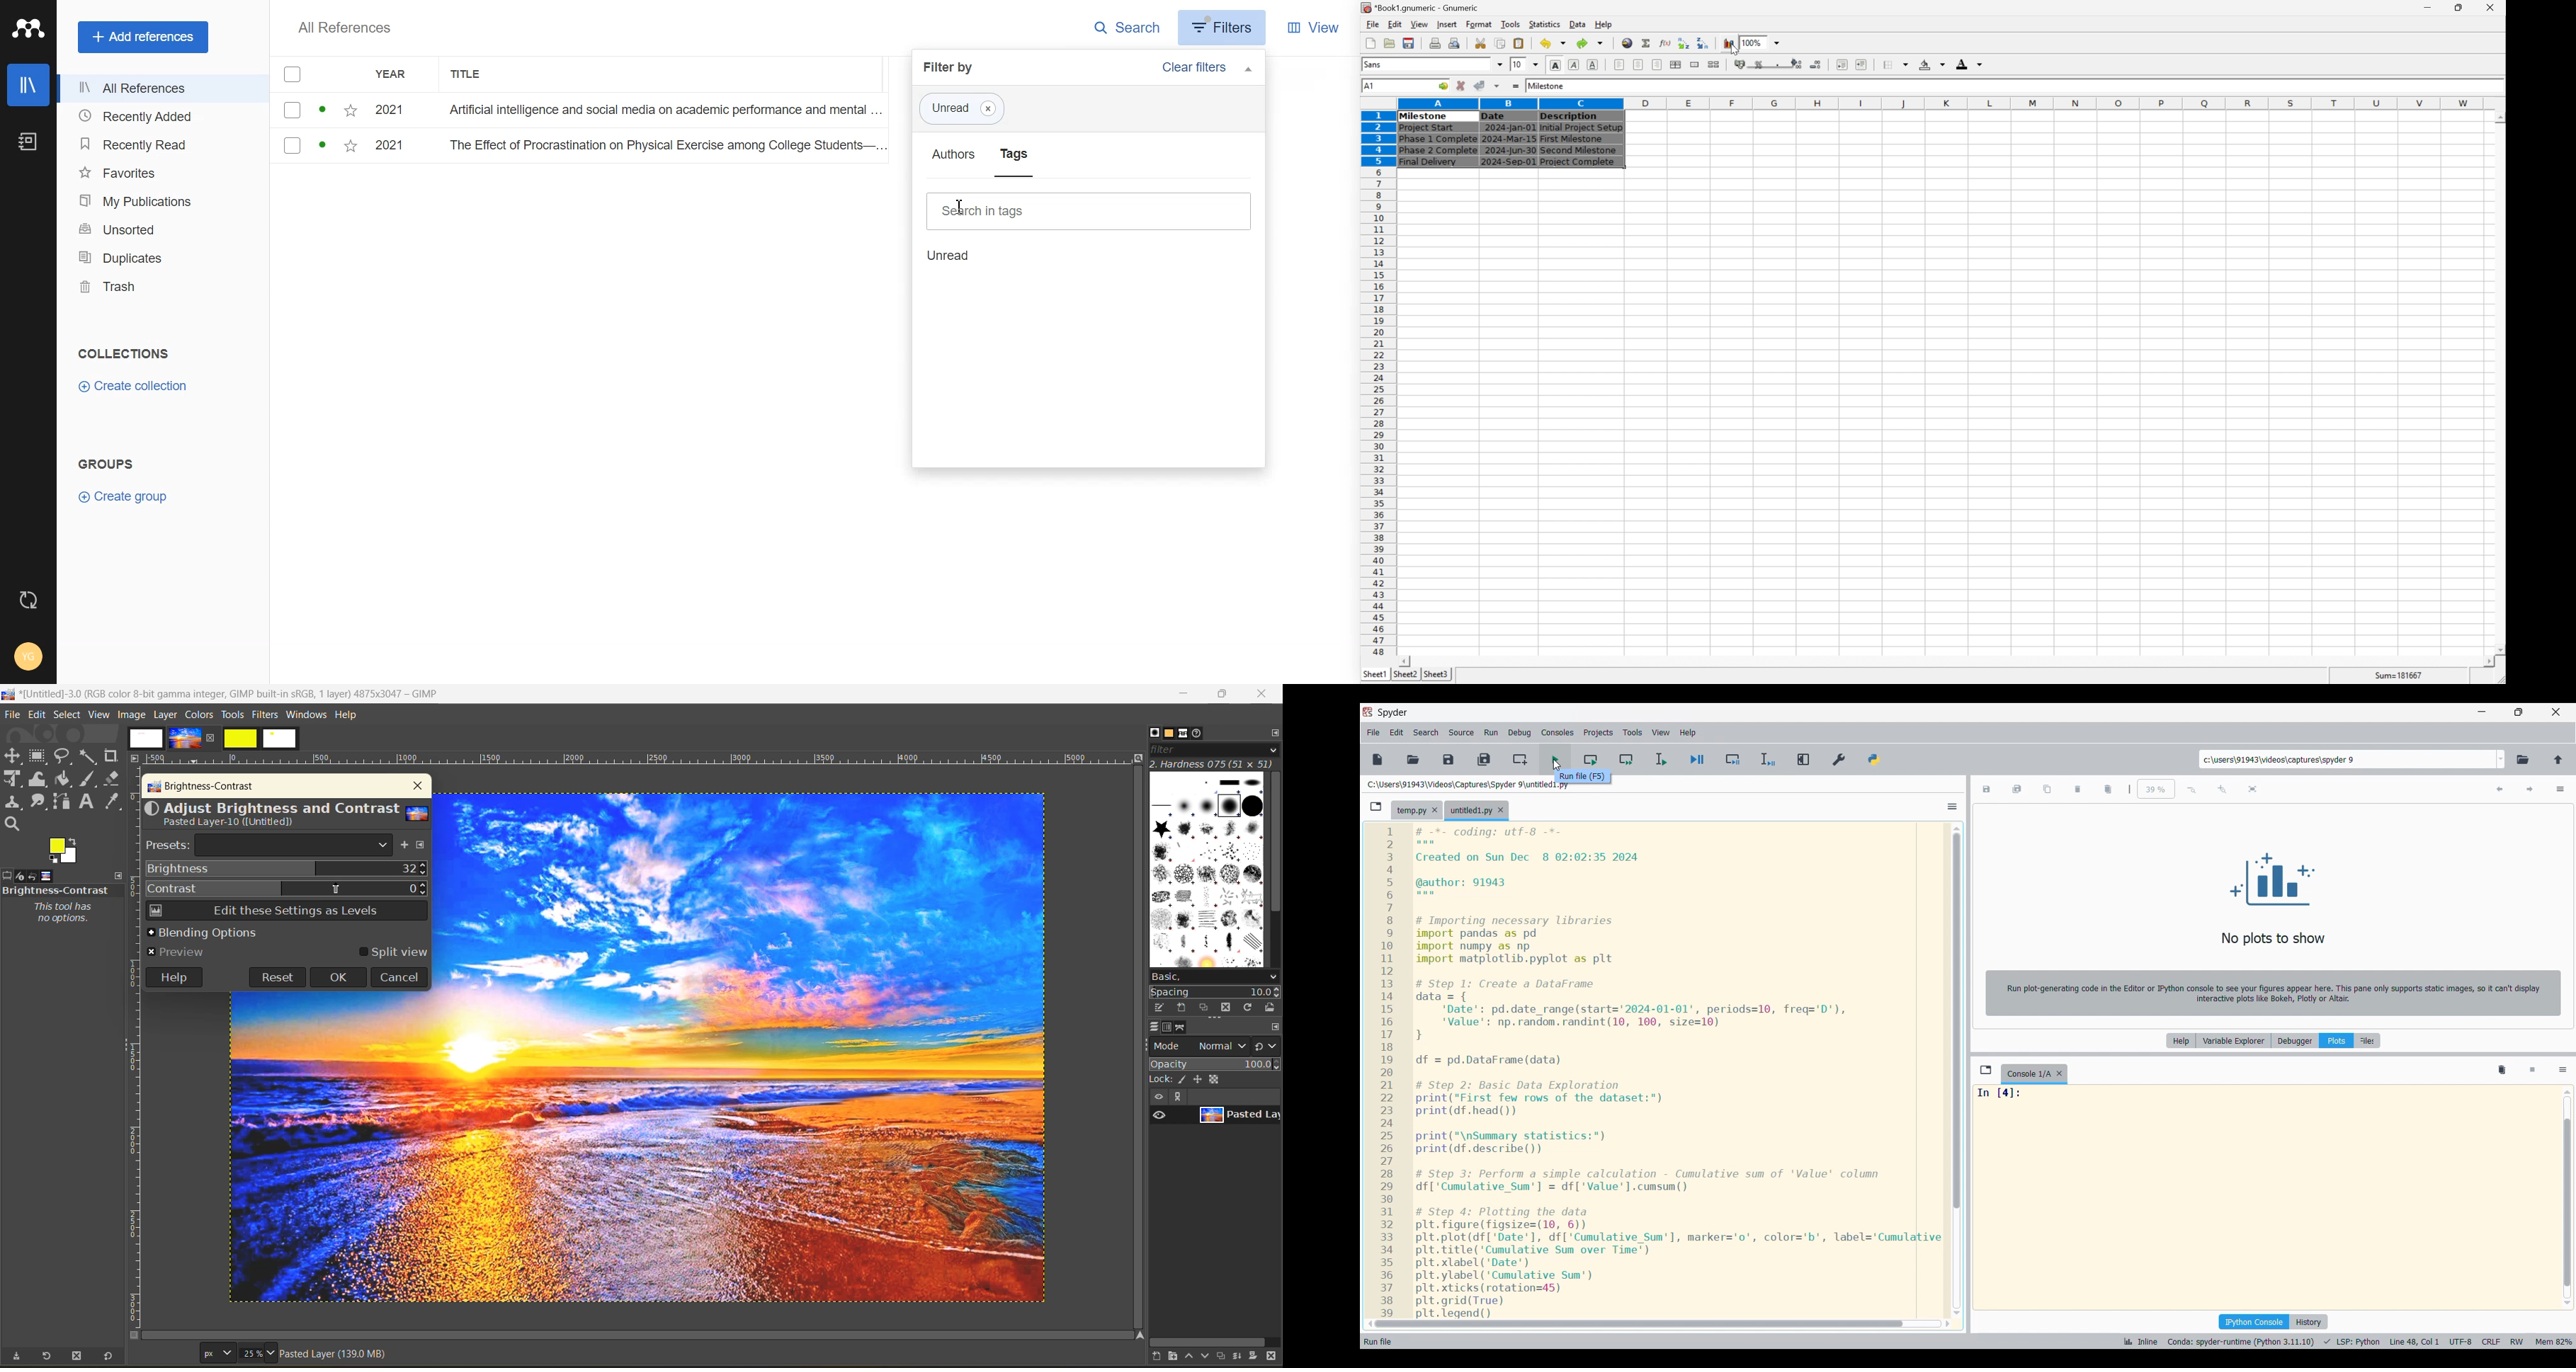  I want to click on PYTHONPATH manager, so click(1874, 760).